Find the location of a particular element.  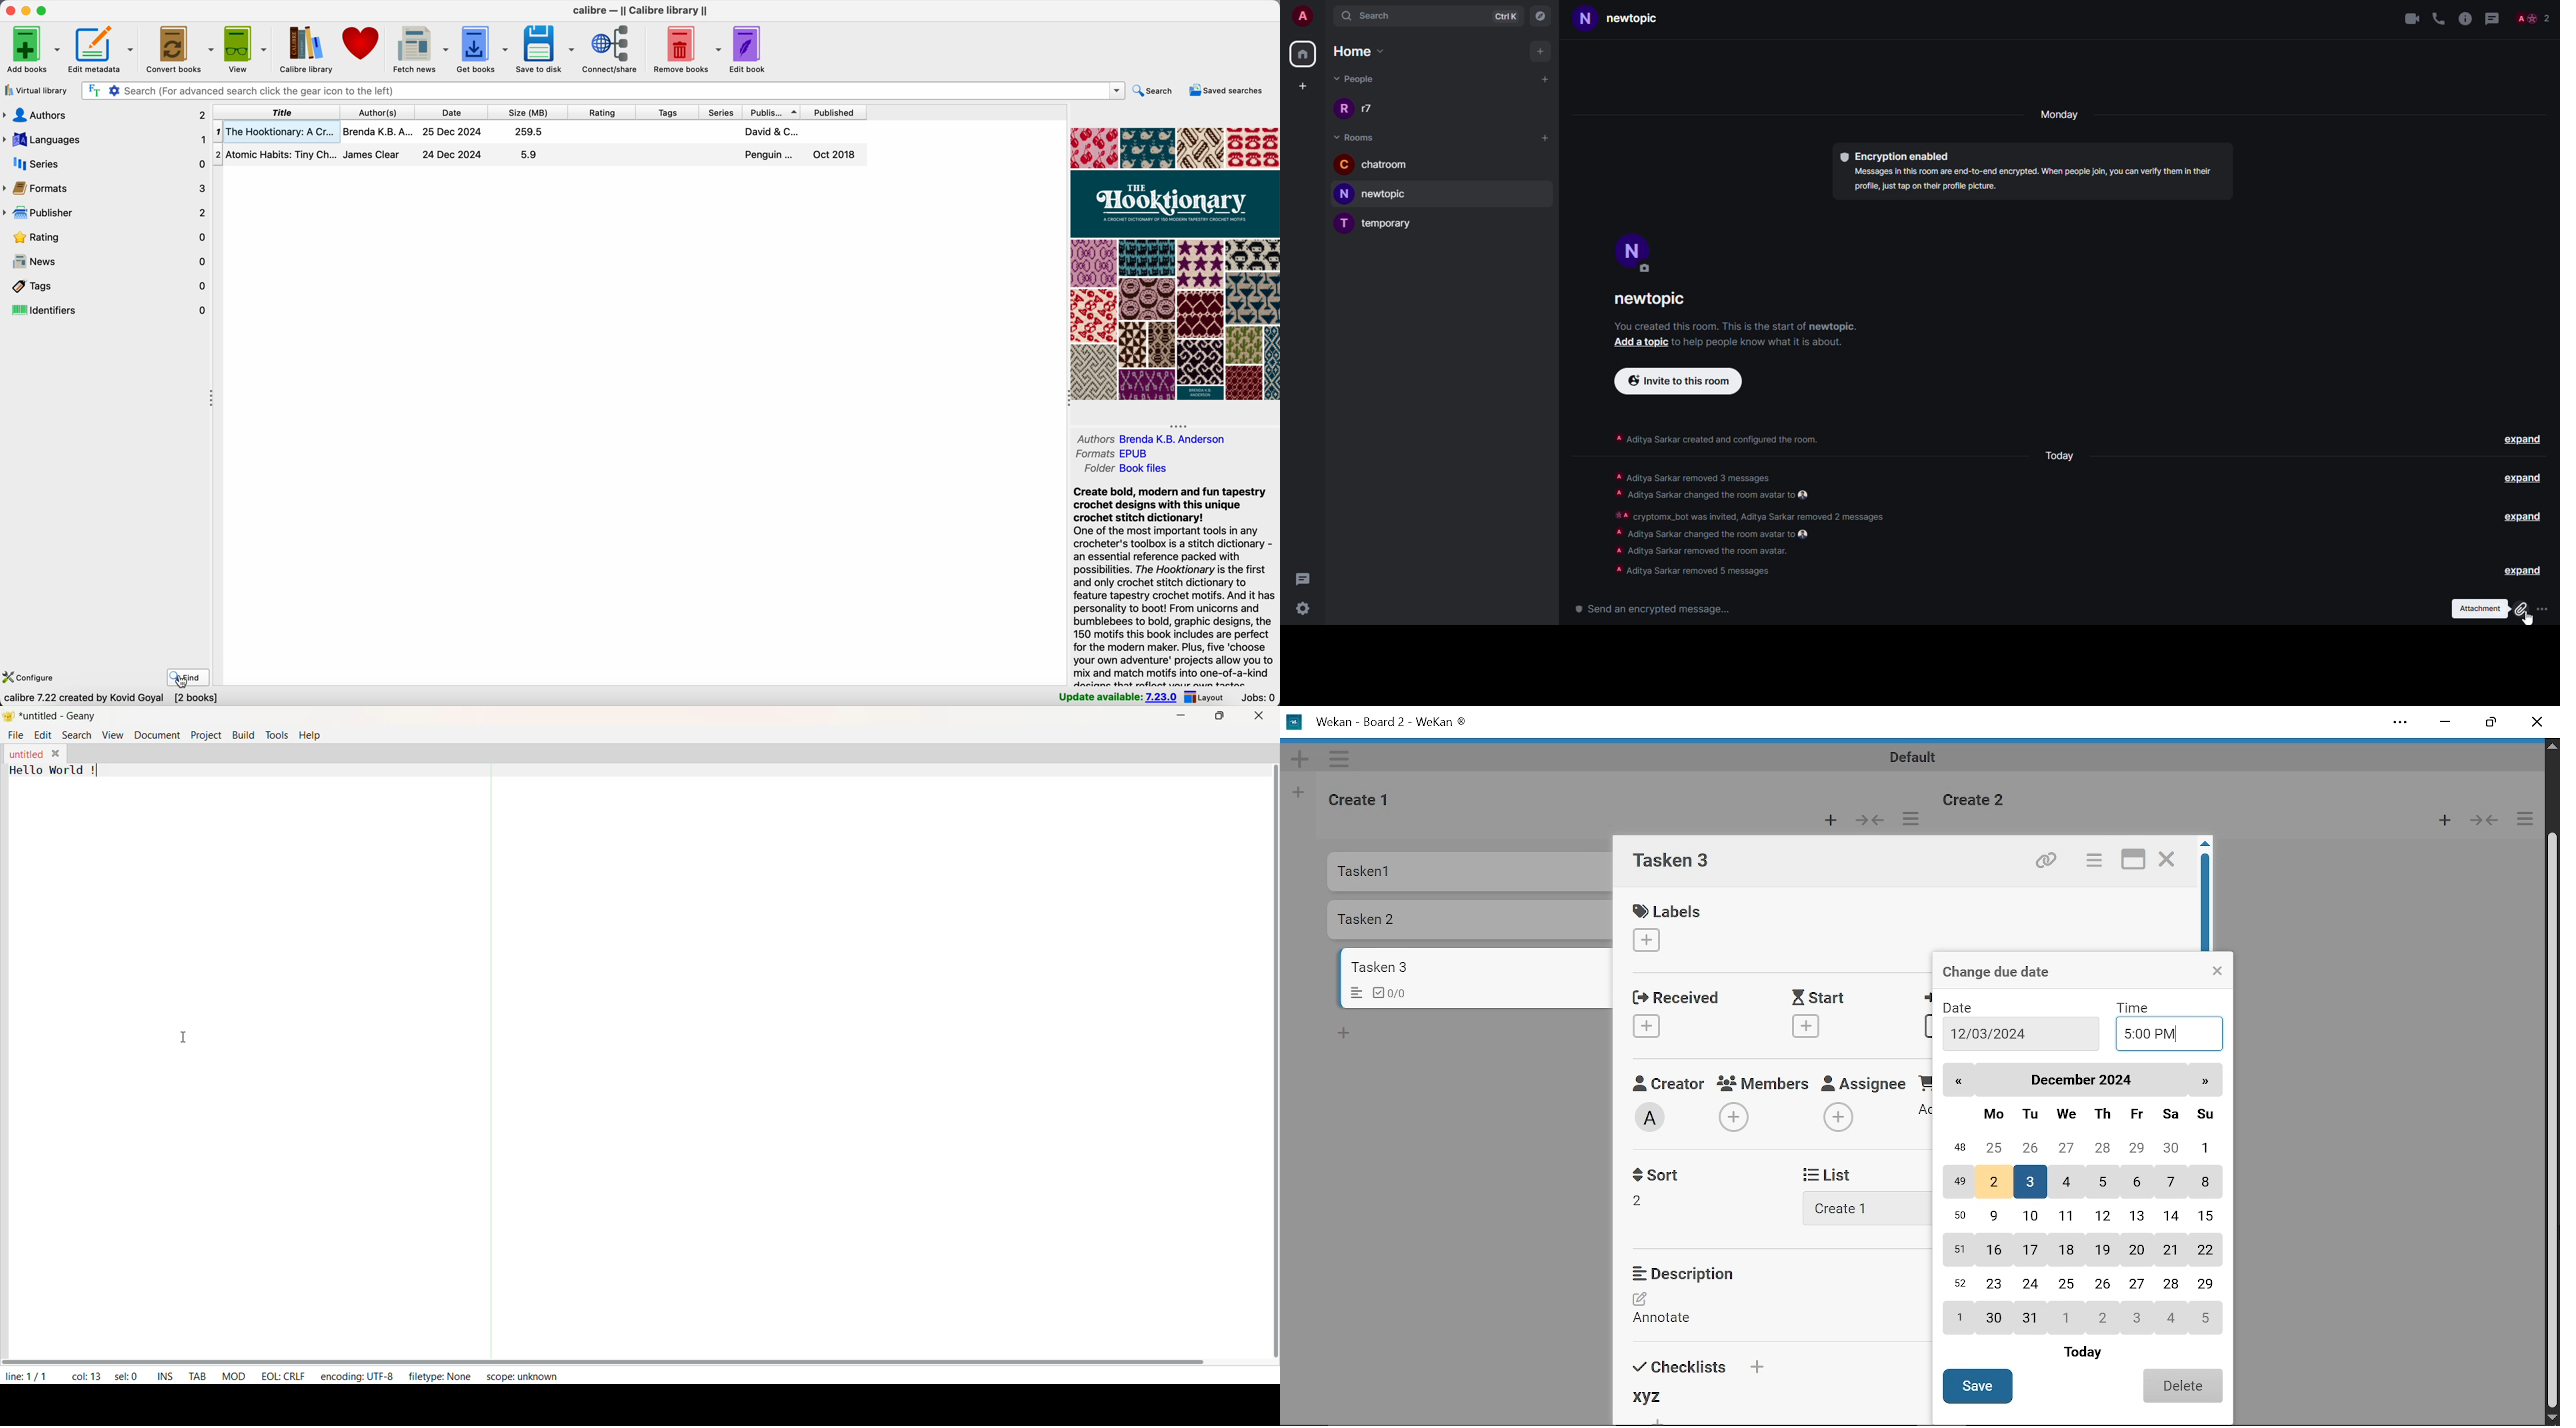

More is located at coordinates (2524, 819).